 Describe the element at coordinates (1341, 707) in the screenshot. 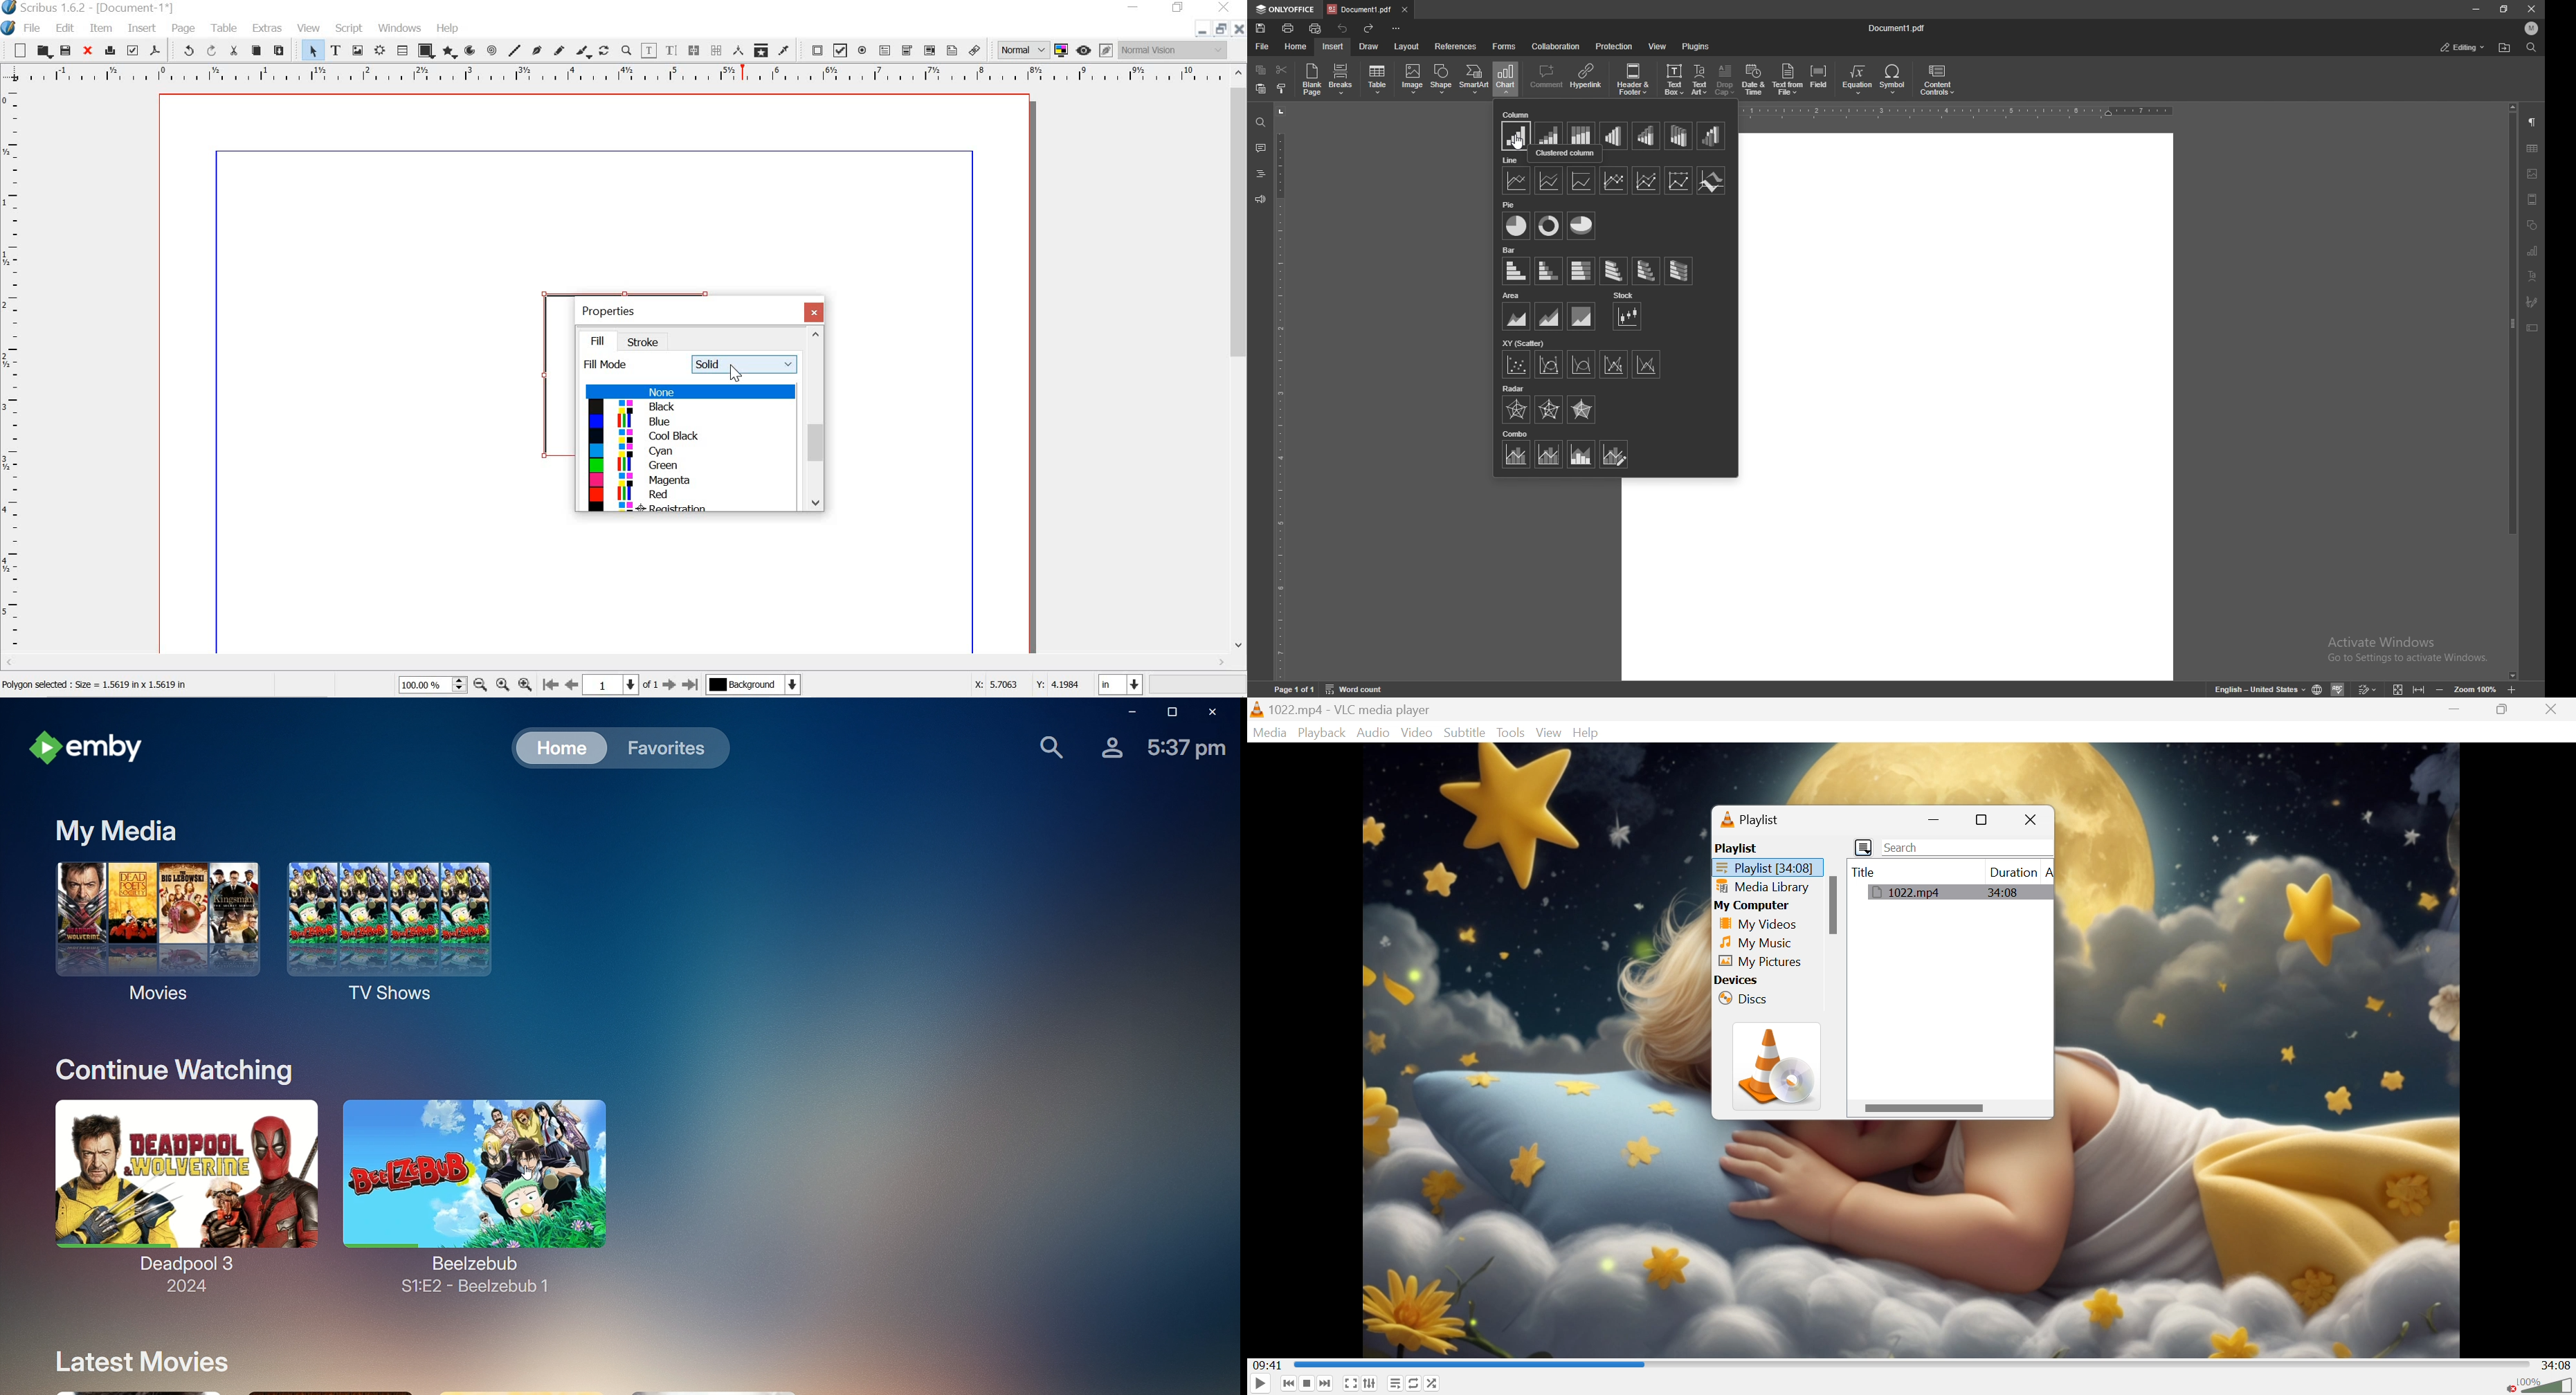

I see `1022.mp4 - VLC media player` at that location.